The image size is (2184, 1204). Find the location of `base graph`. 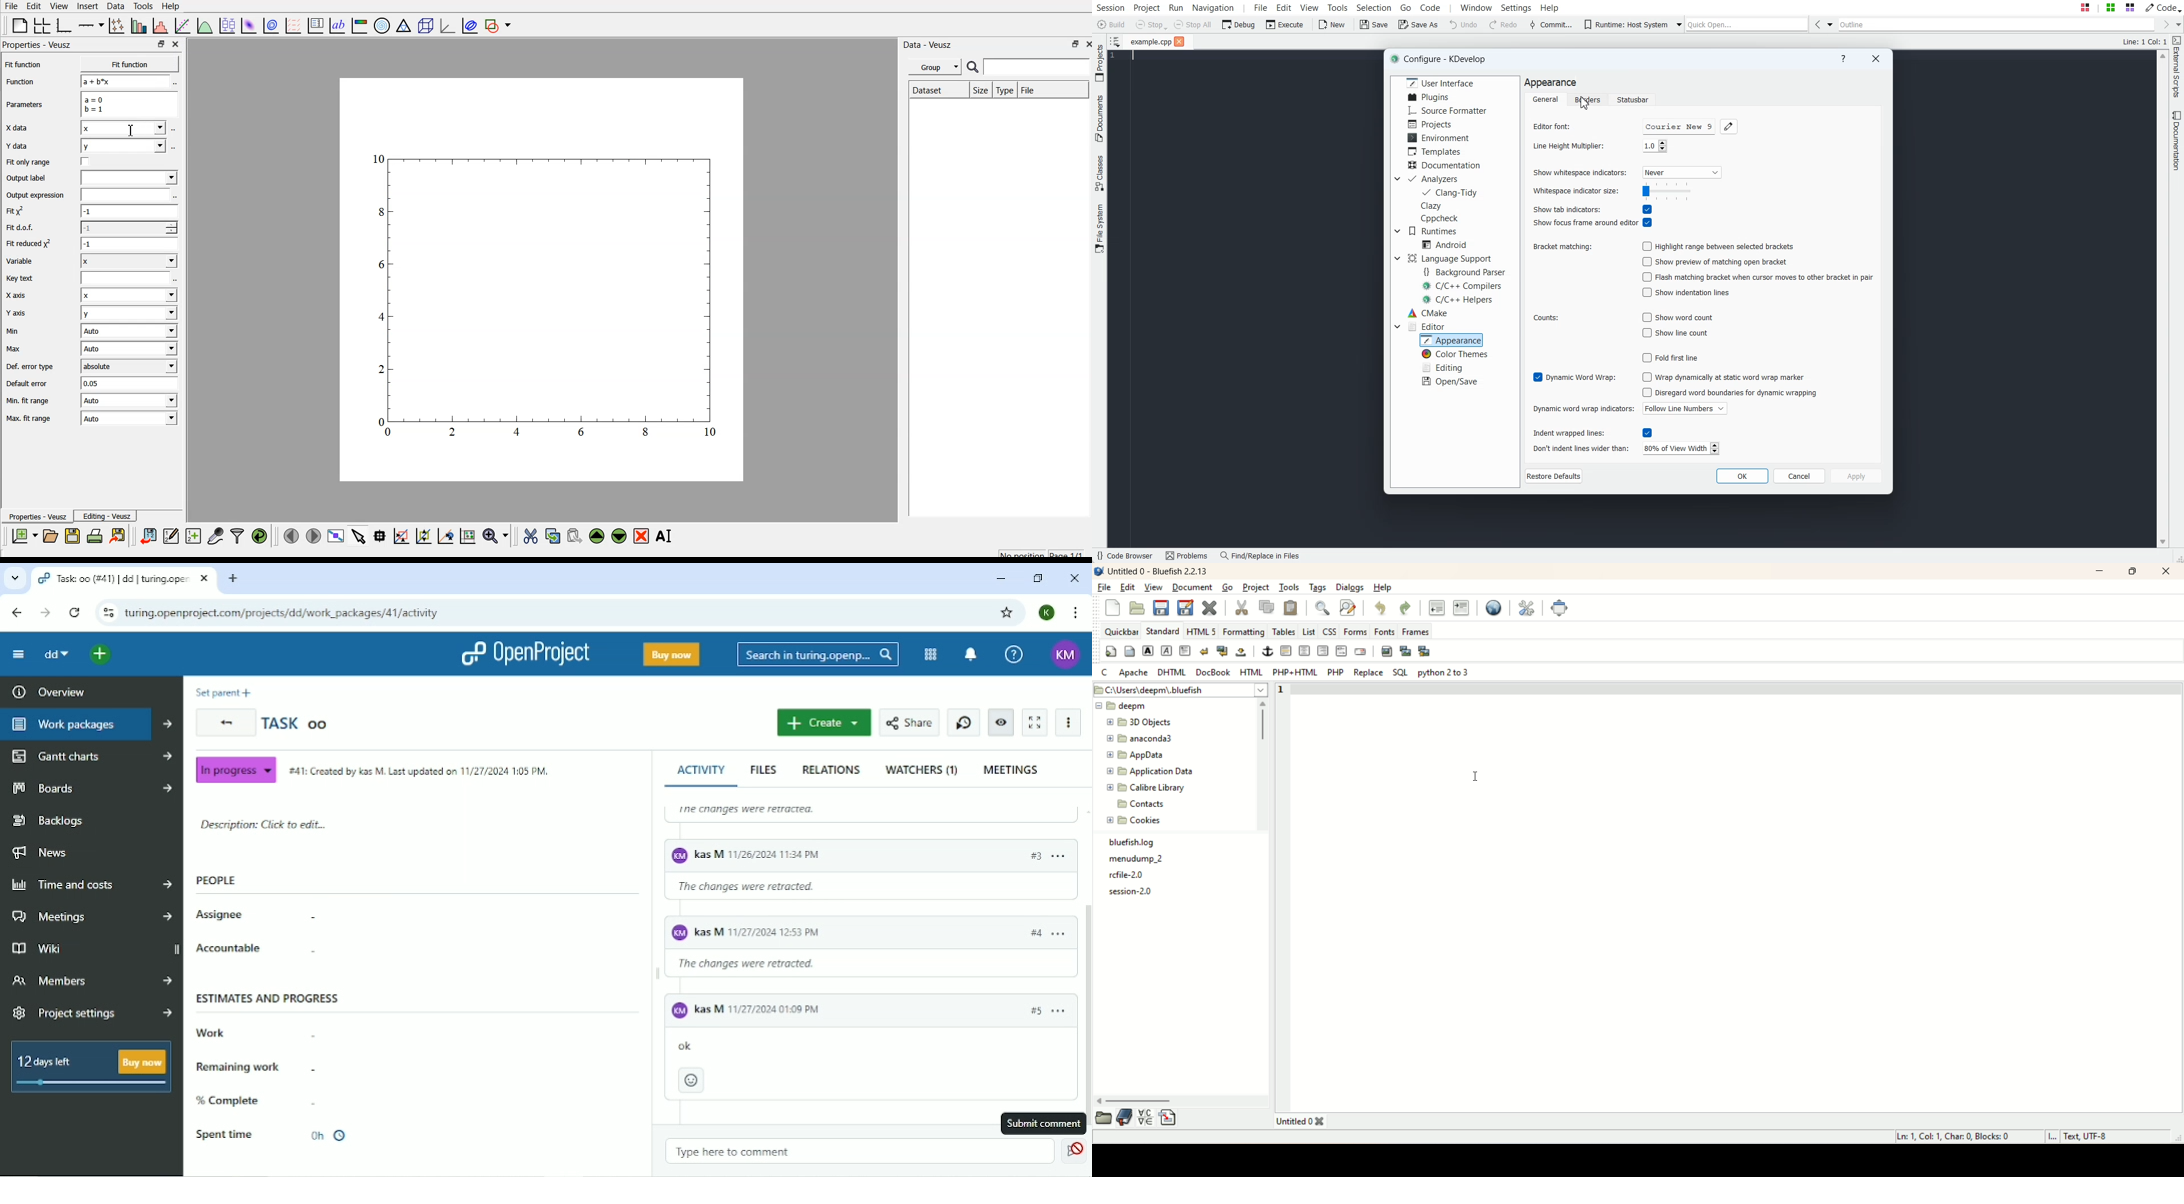

base graph is located at coordinates (63, 26).